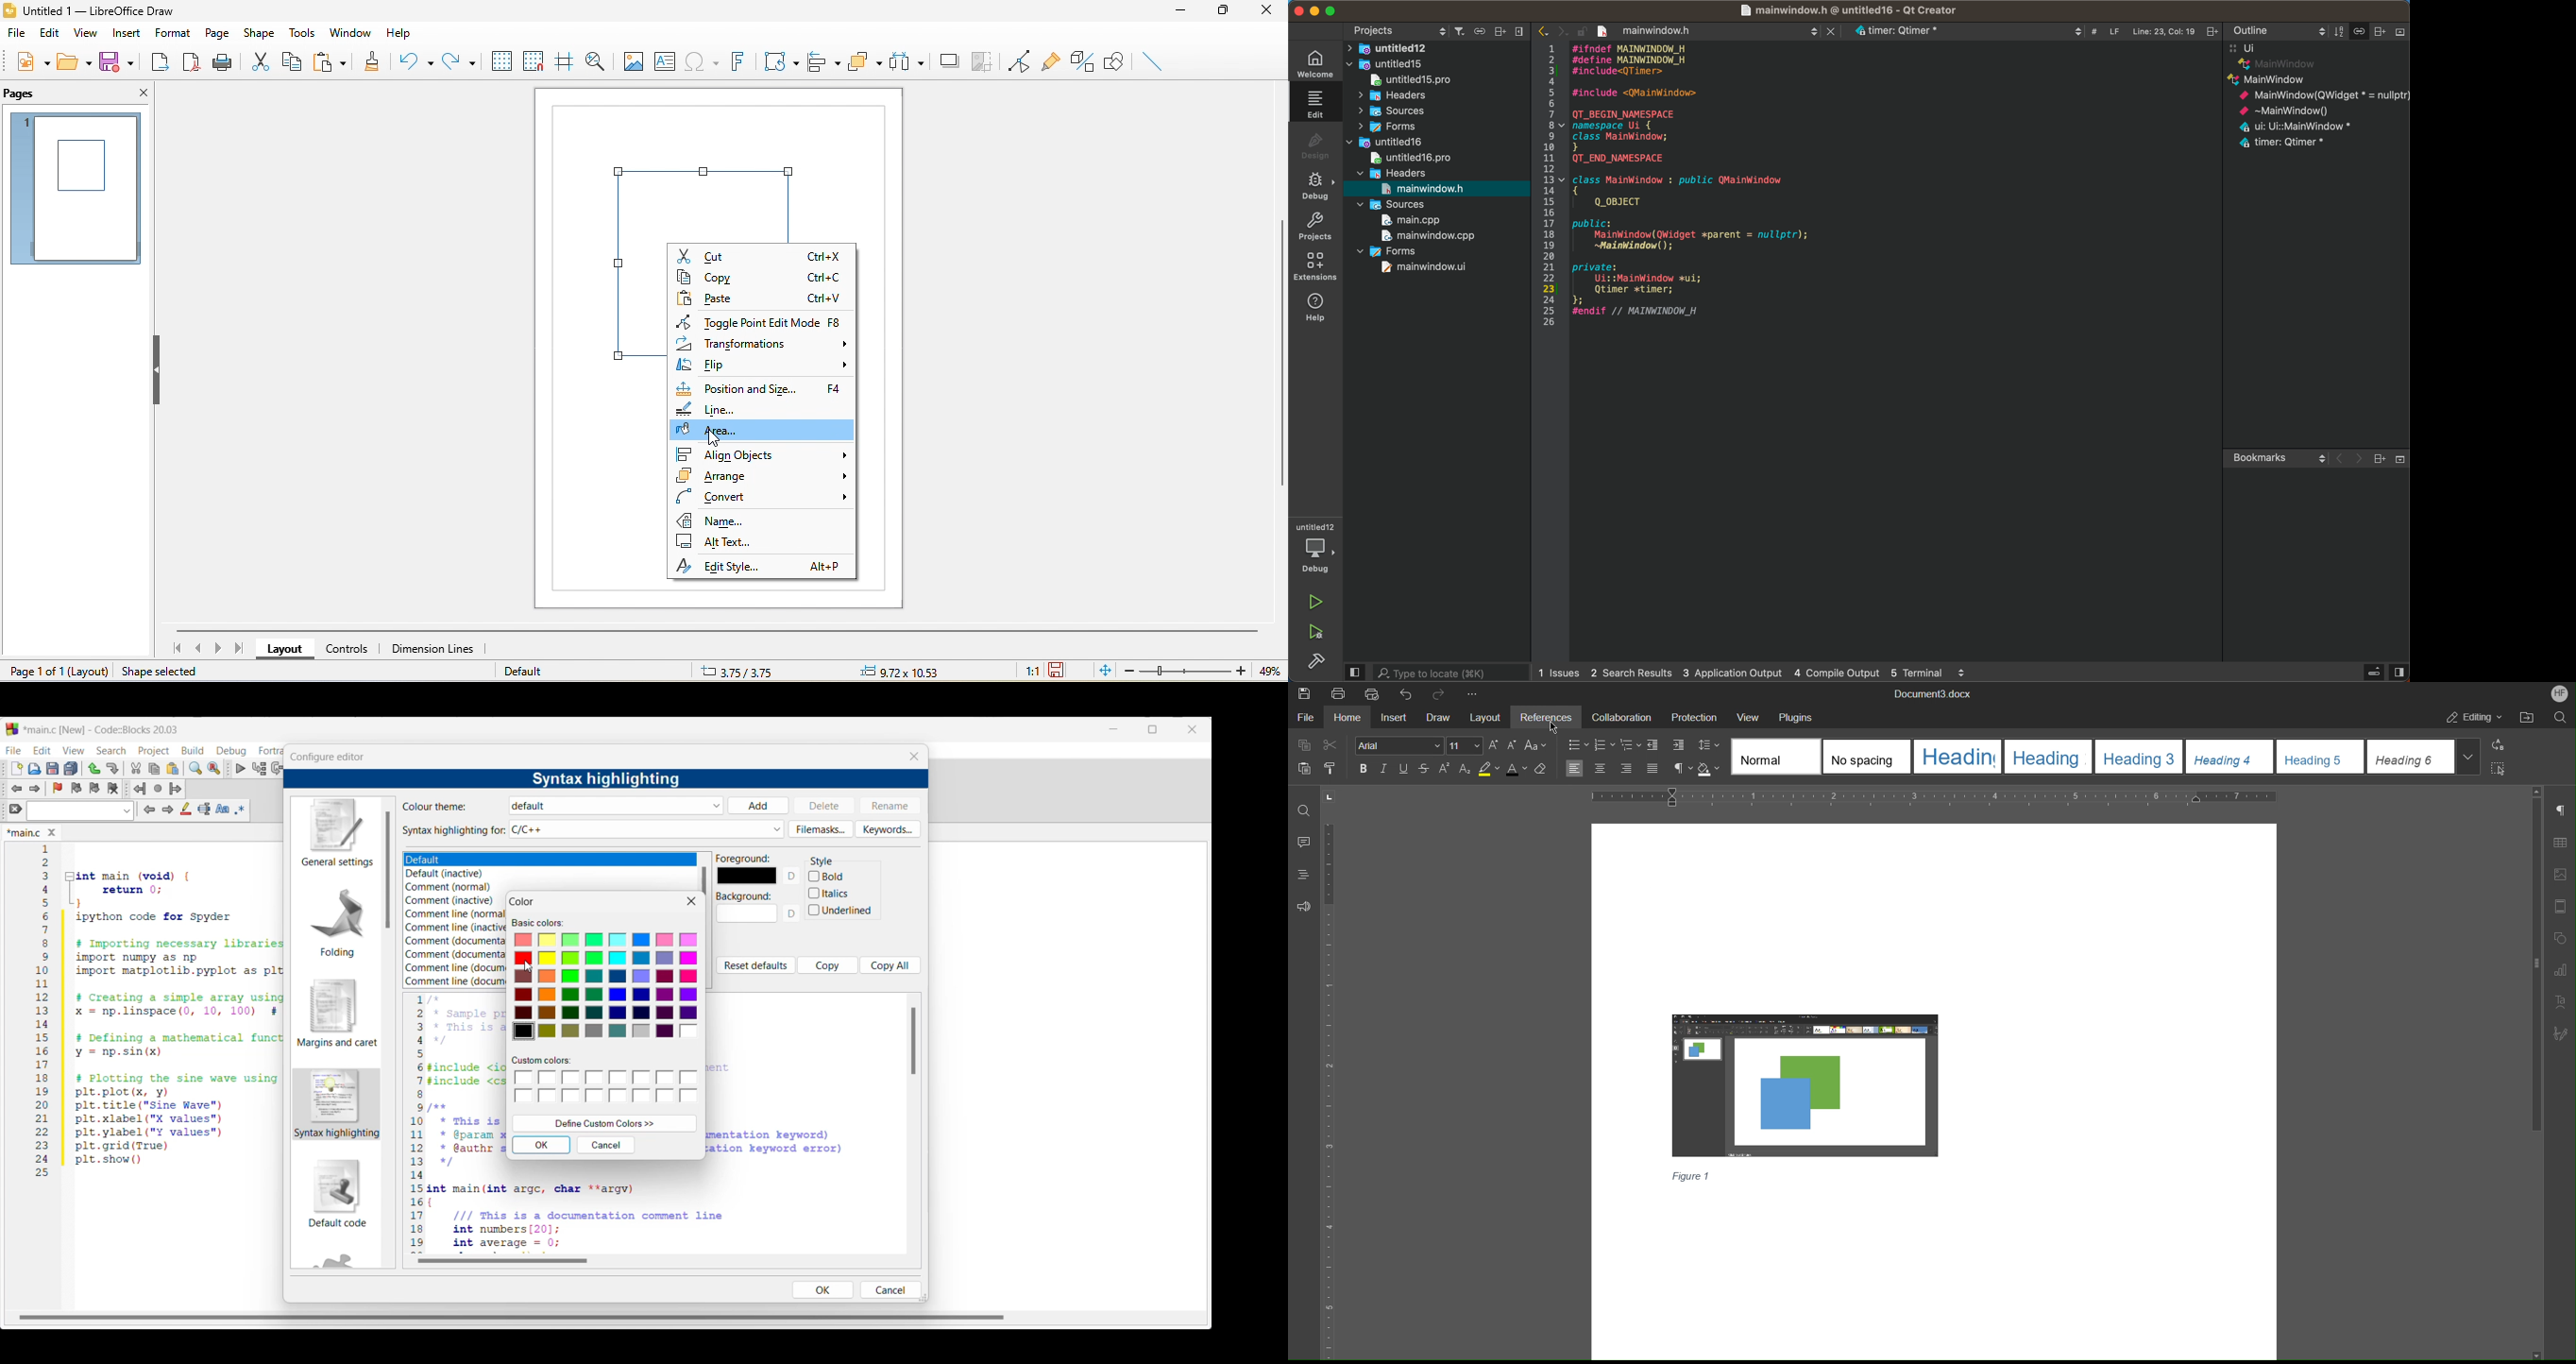  What do you see at coordinates (867, 62) in the screenshot?
I see `arrange` at bounding box center [867, 62].